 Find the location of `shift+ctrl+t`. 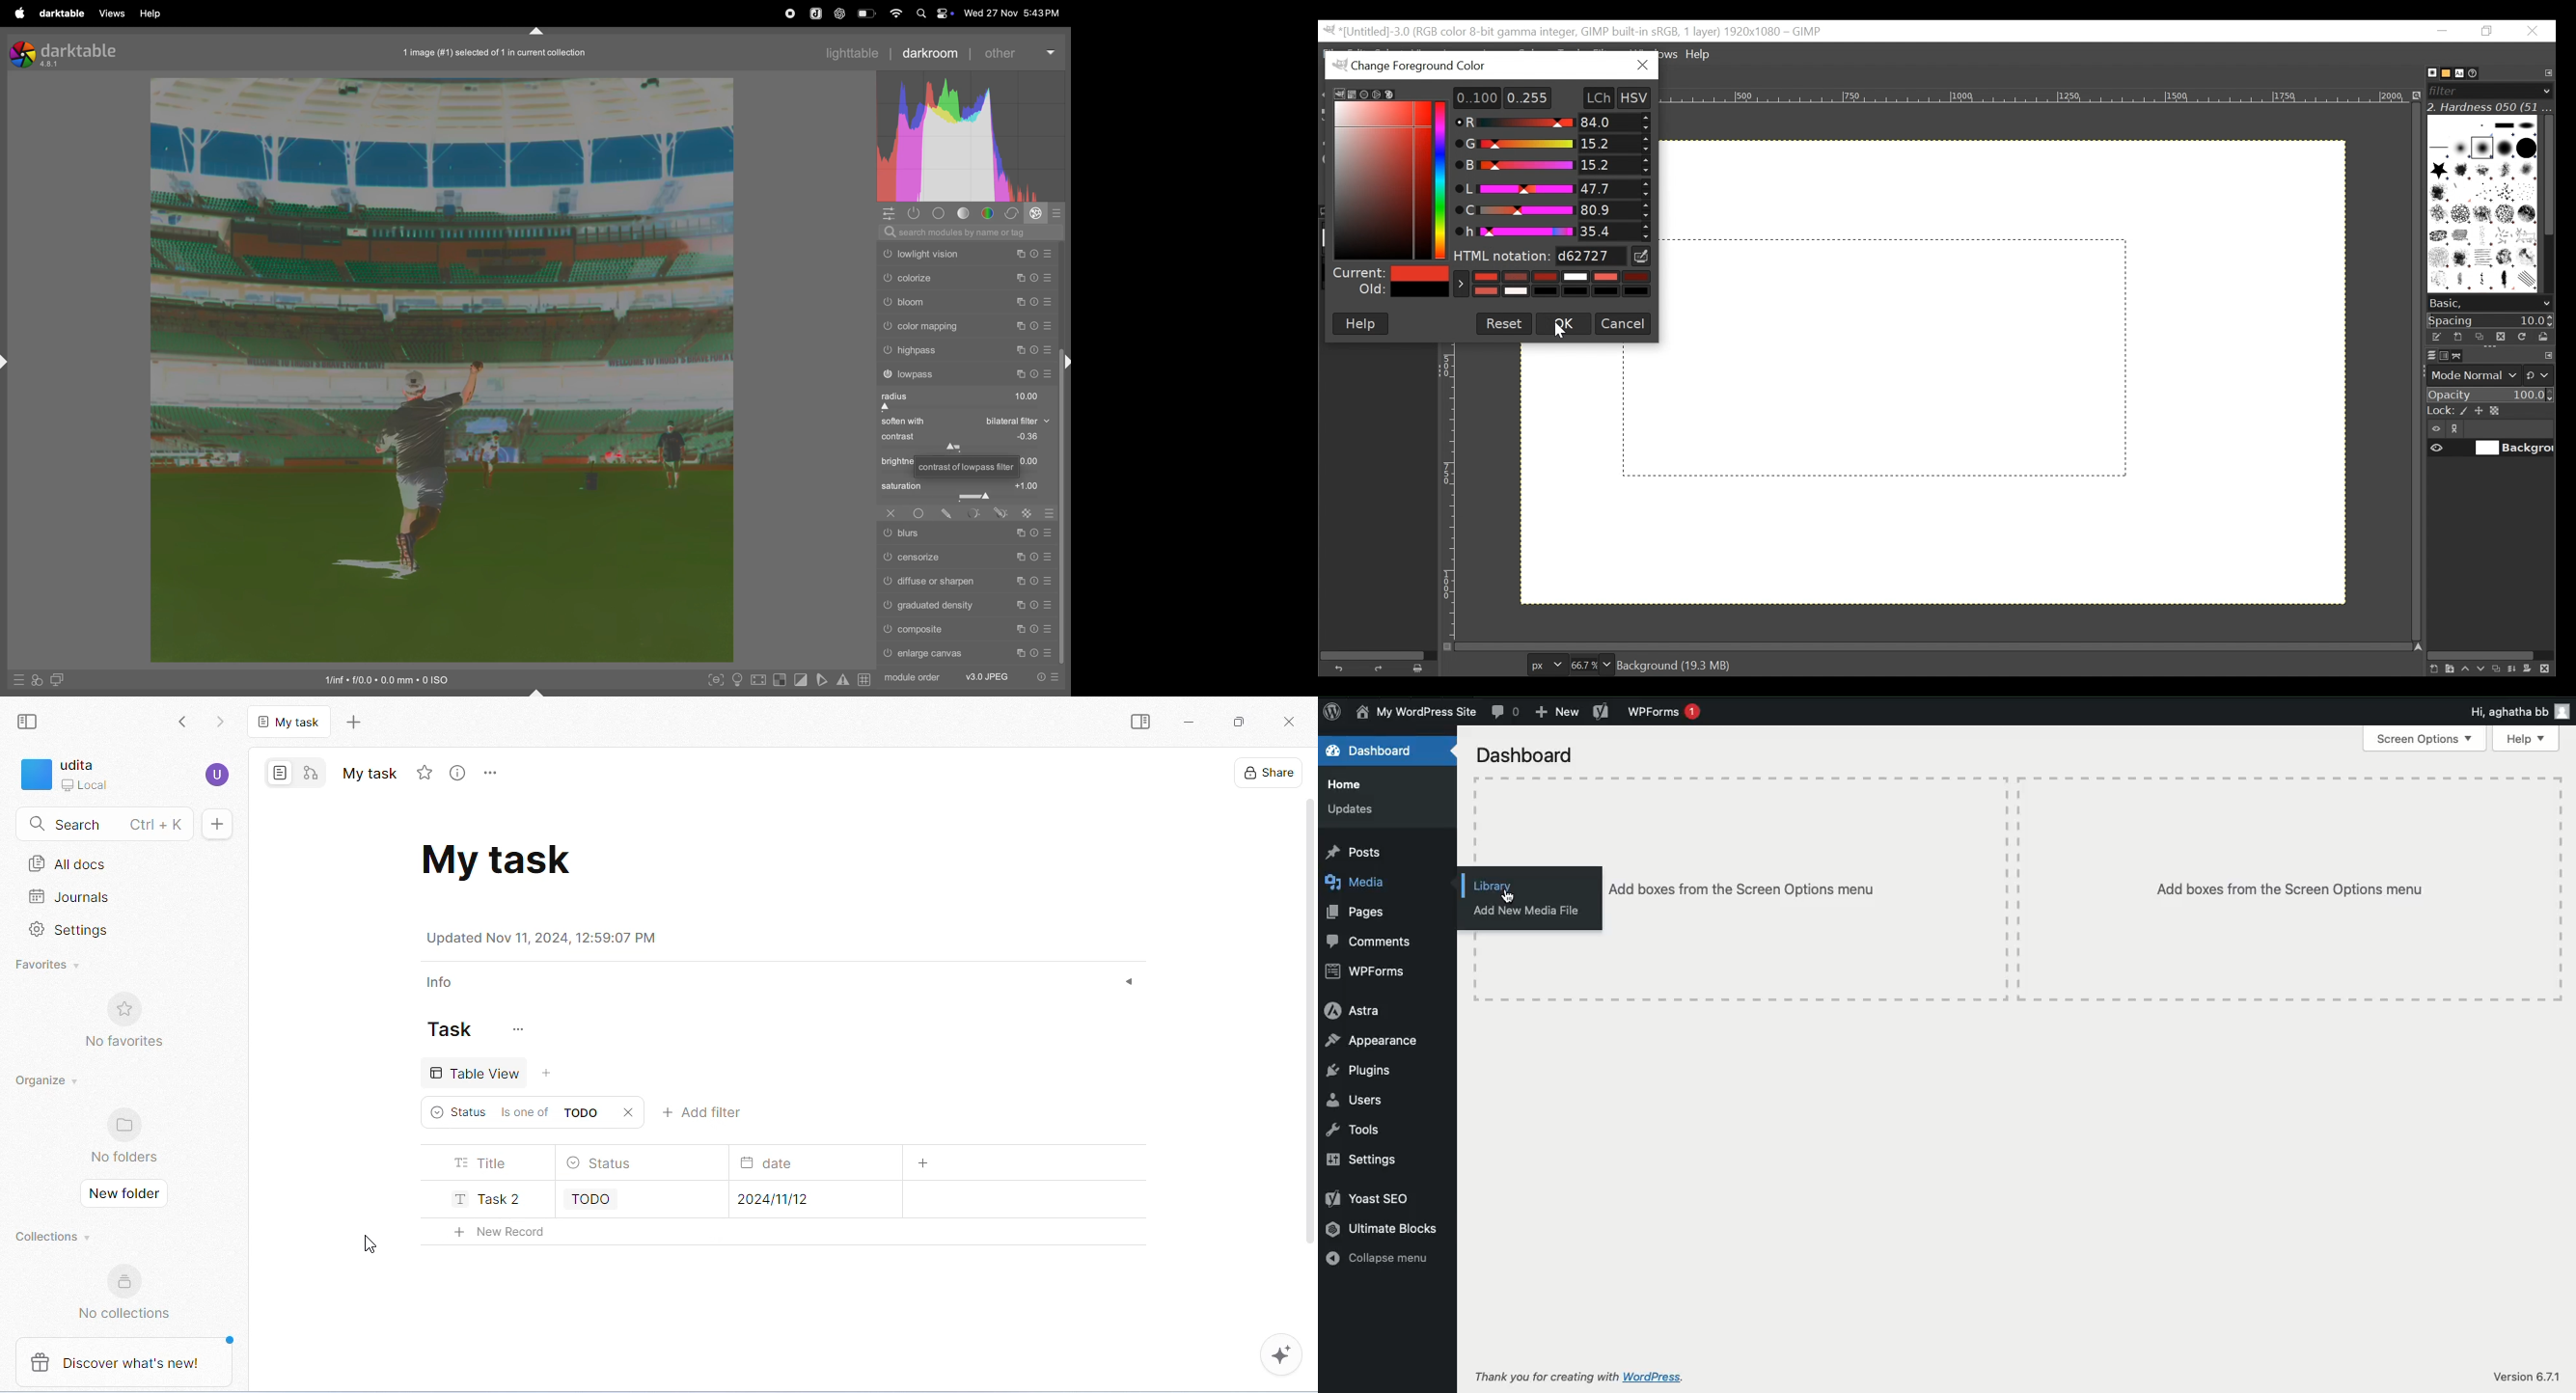

shift+ctrl+t is located at coordinates (537, 31).